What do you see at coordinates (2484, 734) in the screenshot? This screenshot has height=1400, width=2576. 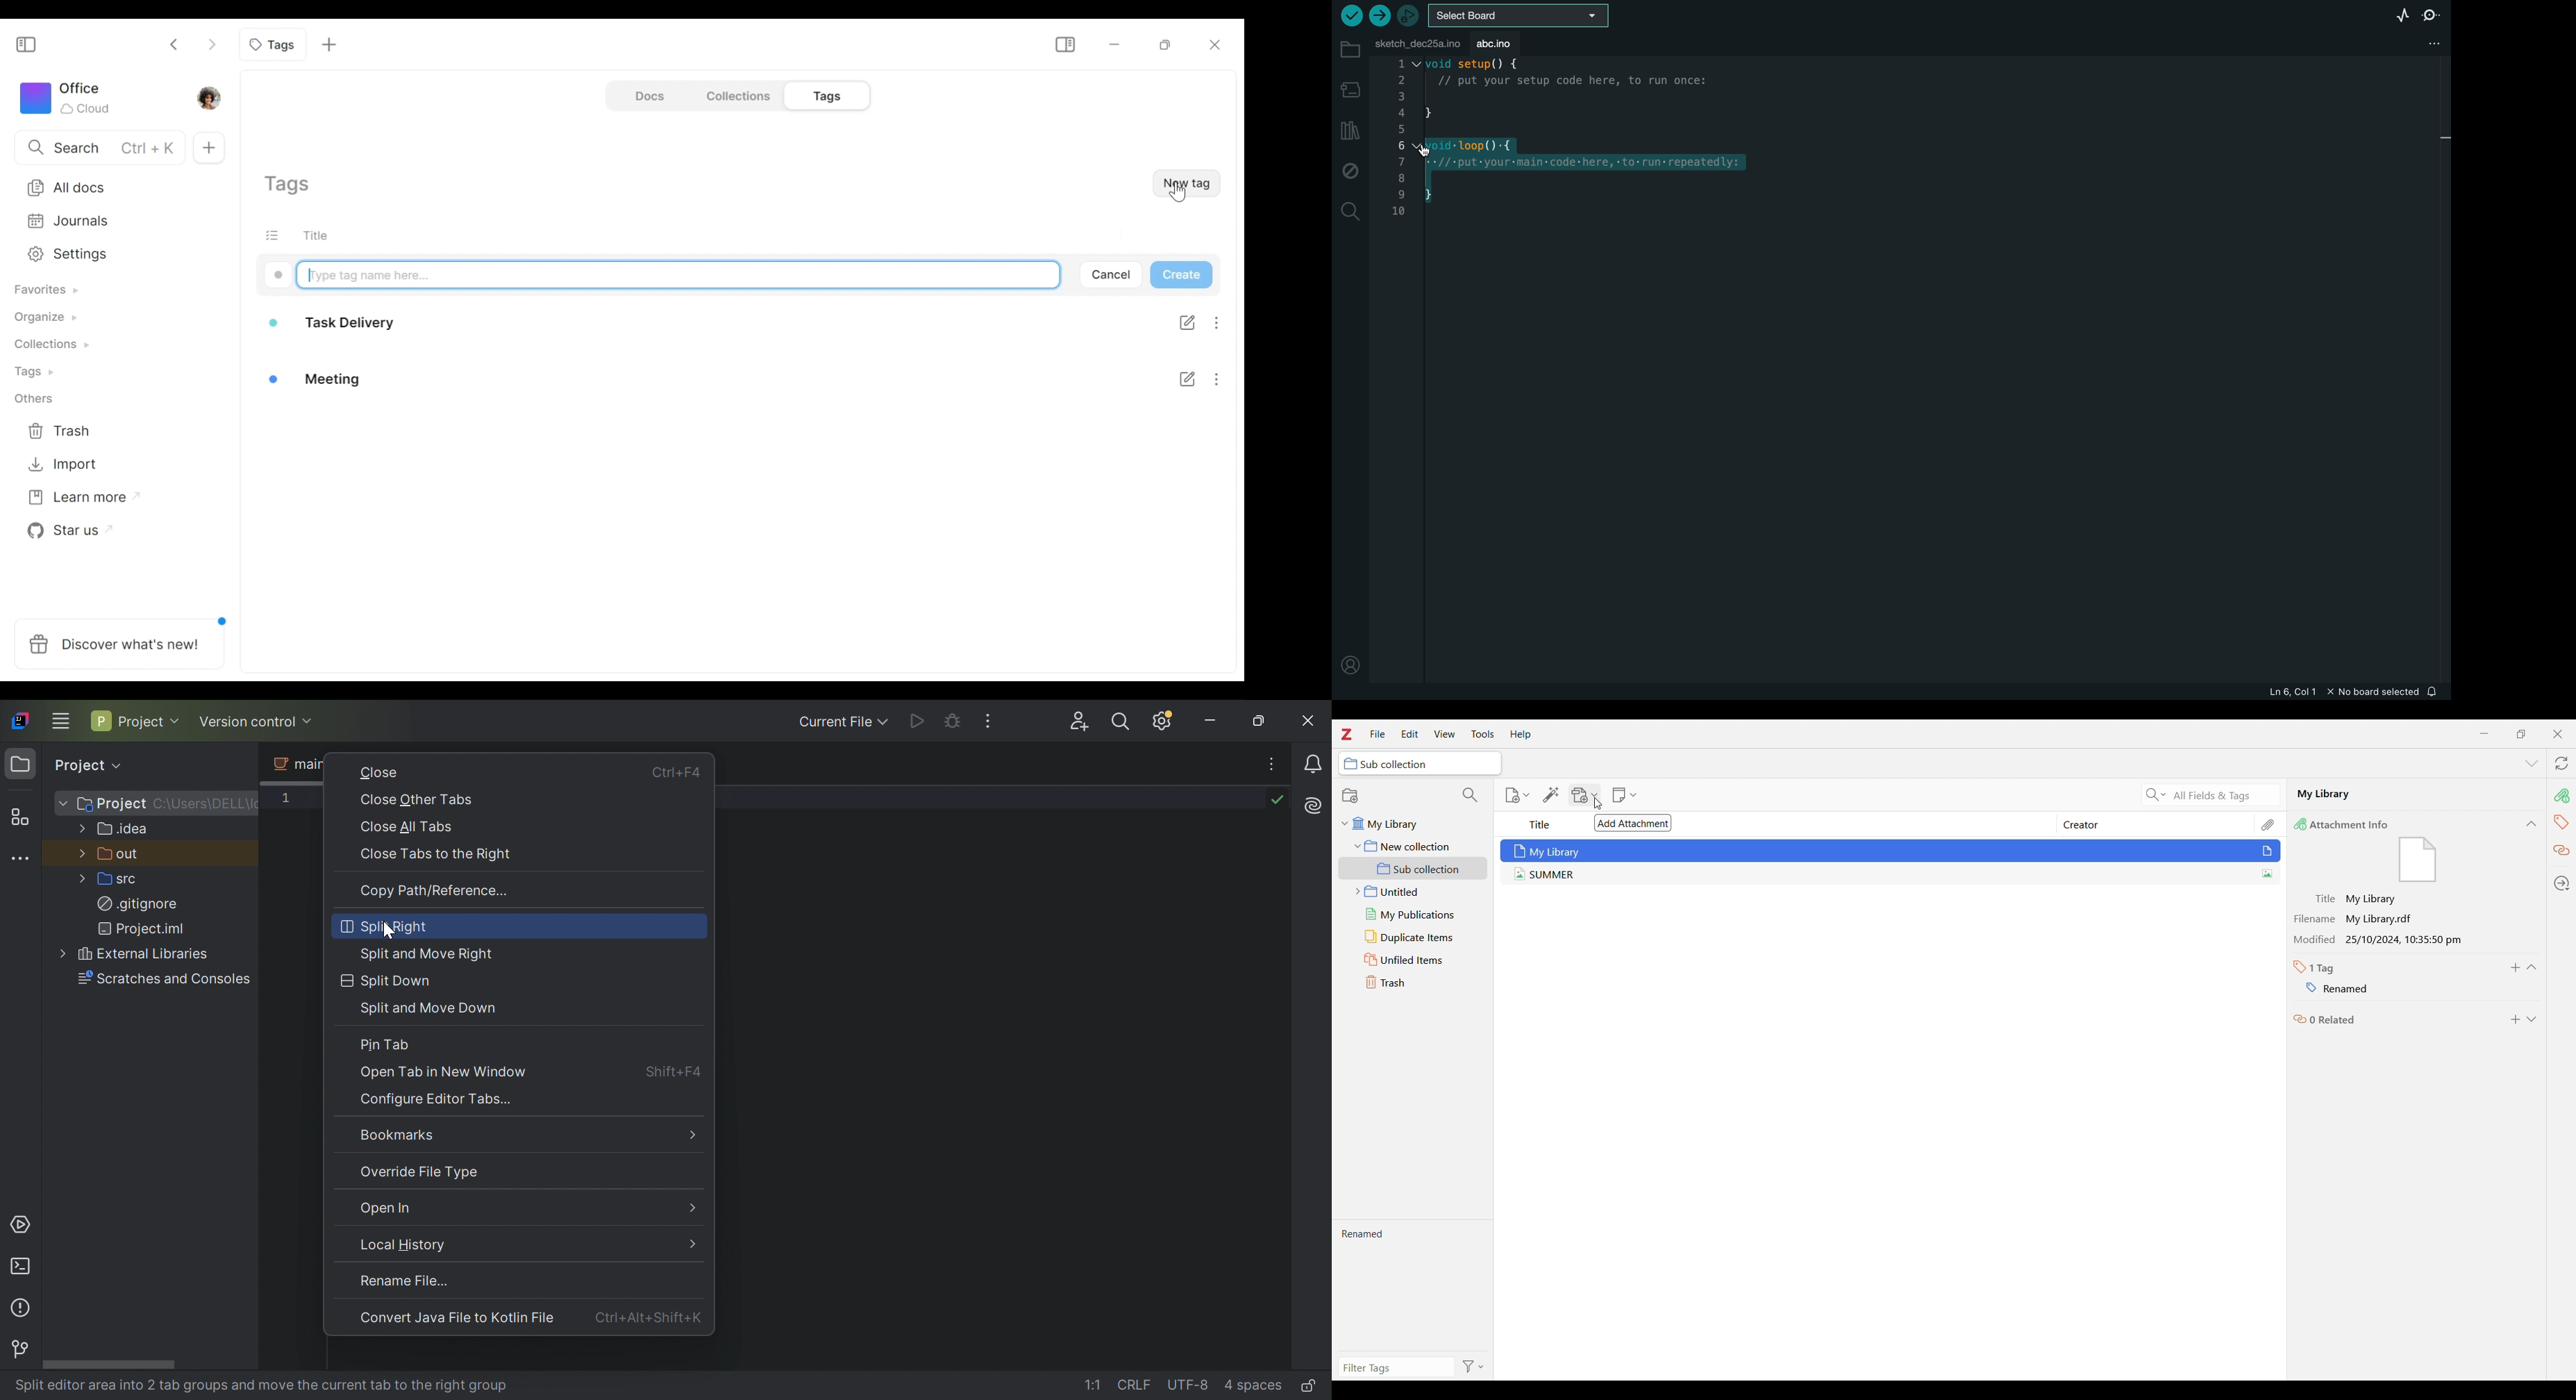 I see `Minimize` at bounding box center [2484, 734].